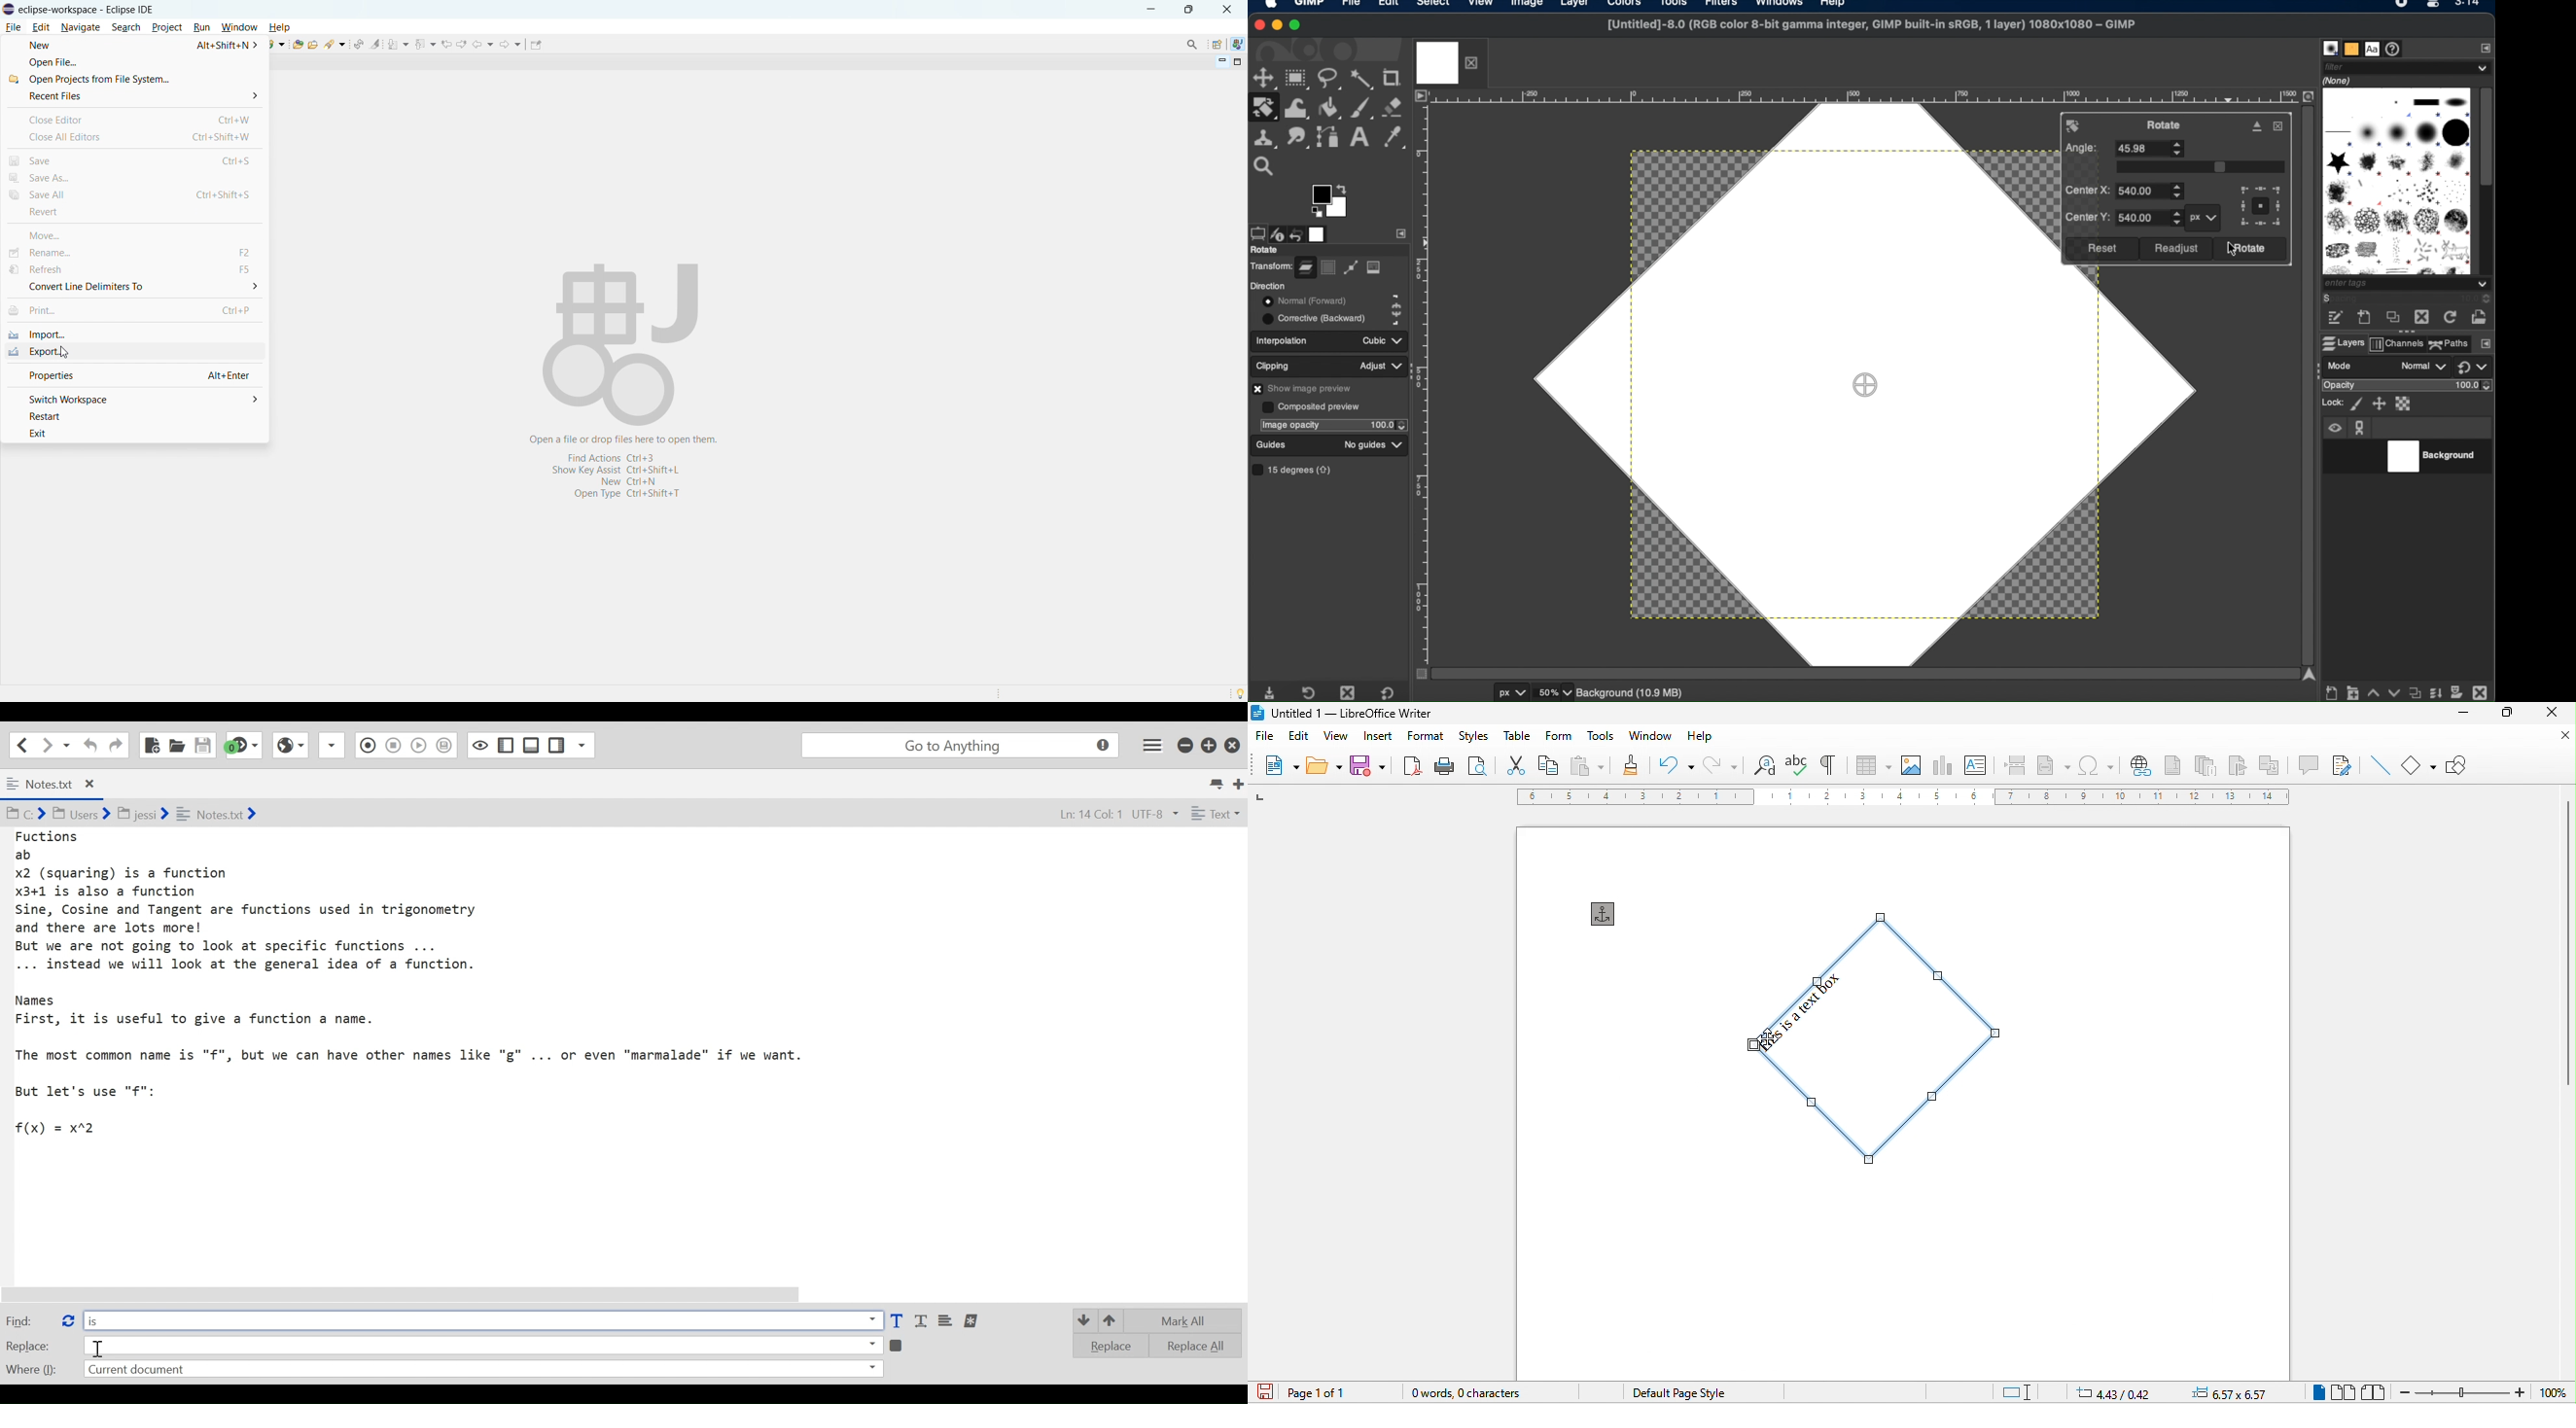 This screenshot has height=1428, width=2576. I want to click on spacing stepper buttons, so click(2483, 299).